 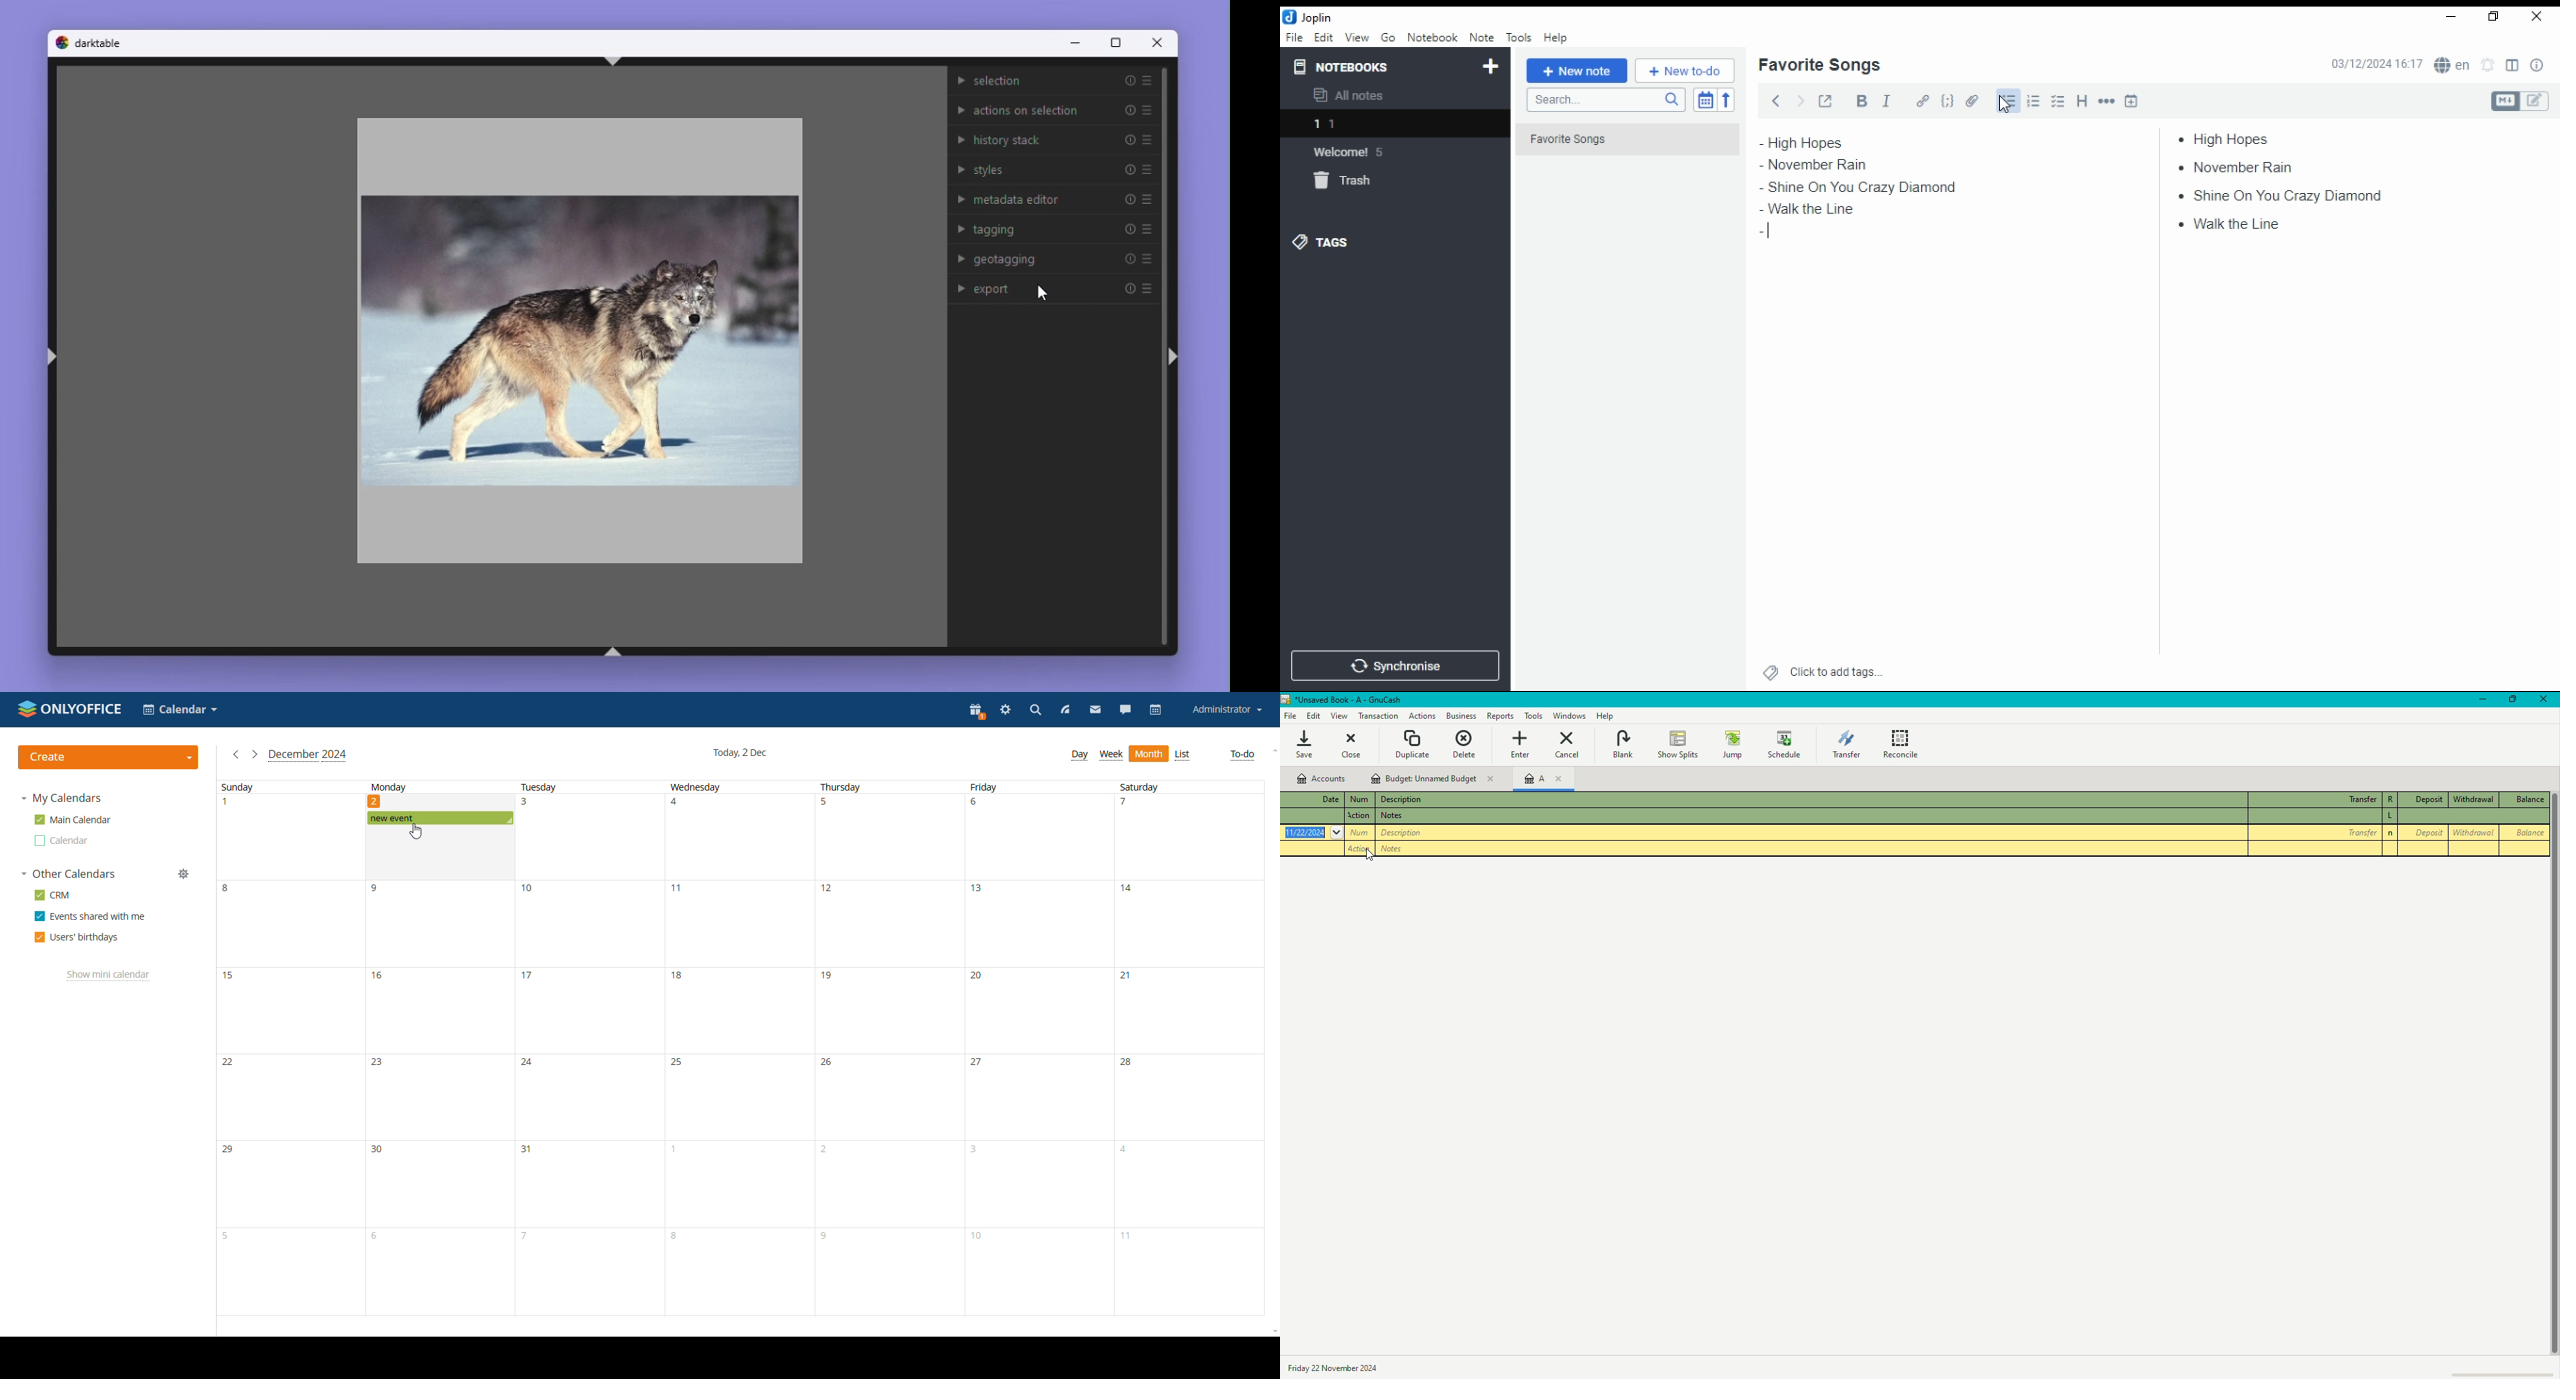 I want to click on edit, so click(x=1323, y=36).